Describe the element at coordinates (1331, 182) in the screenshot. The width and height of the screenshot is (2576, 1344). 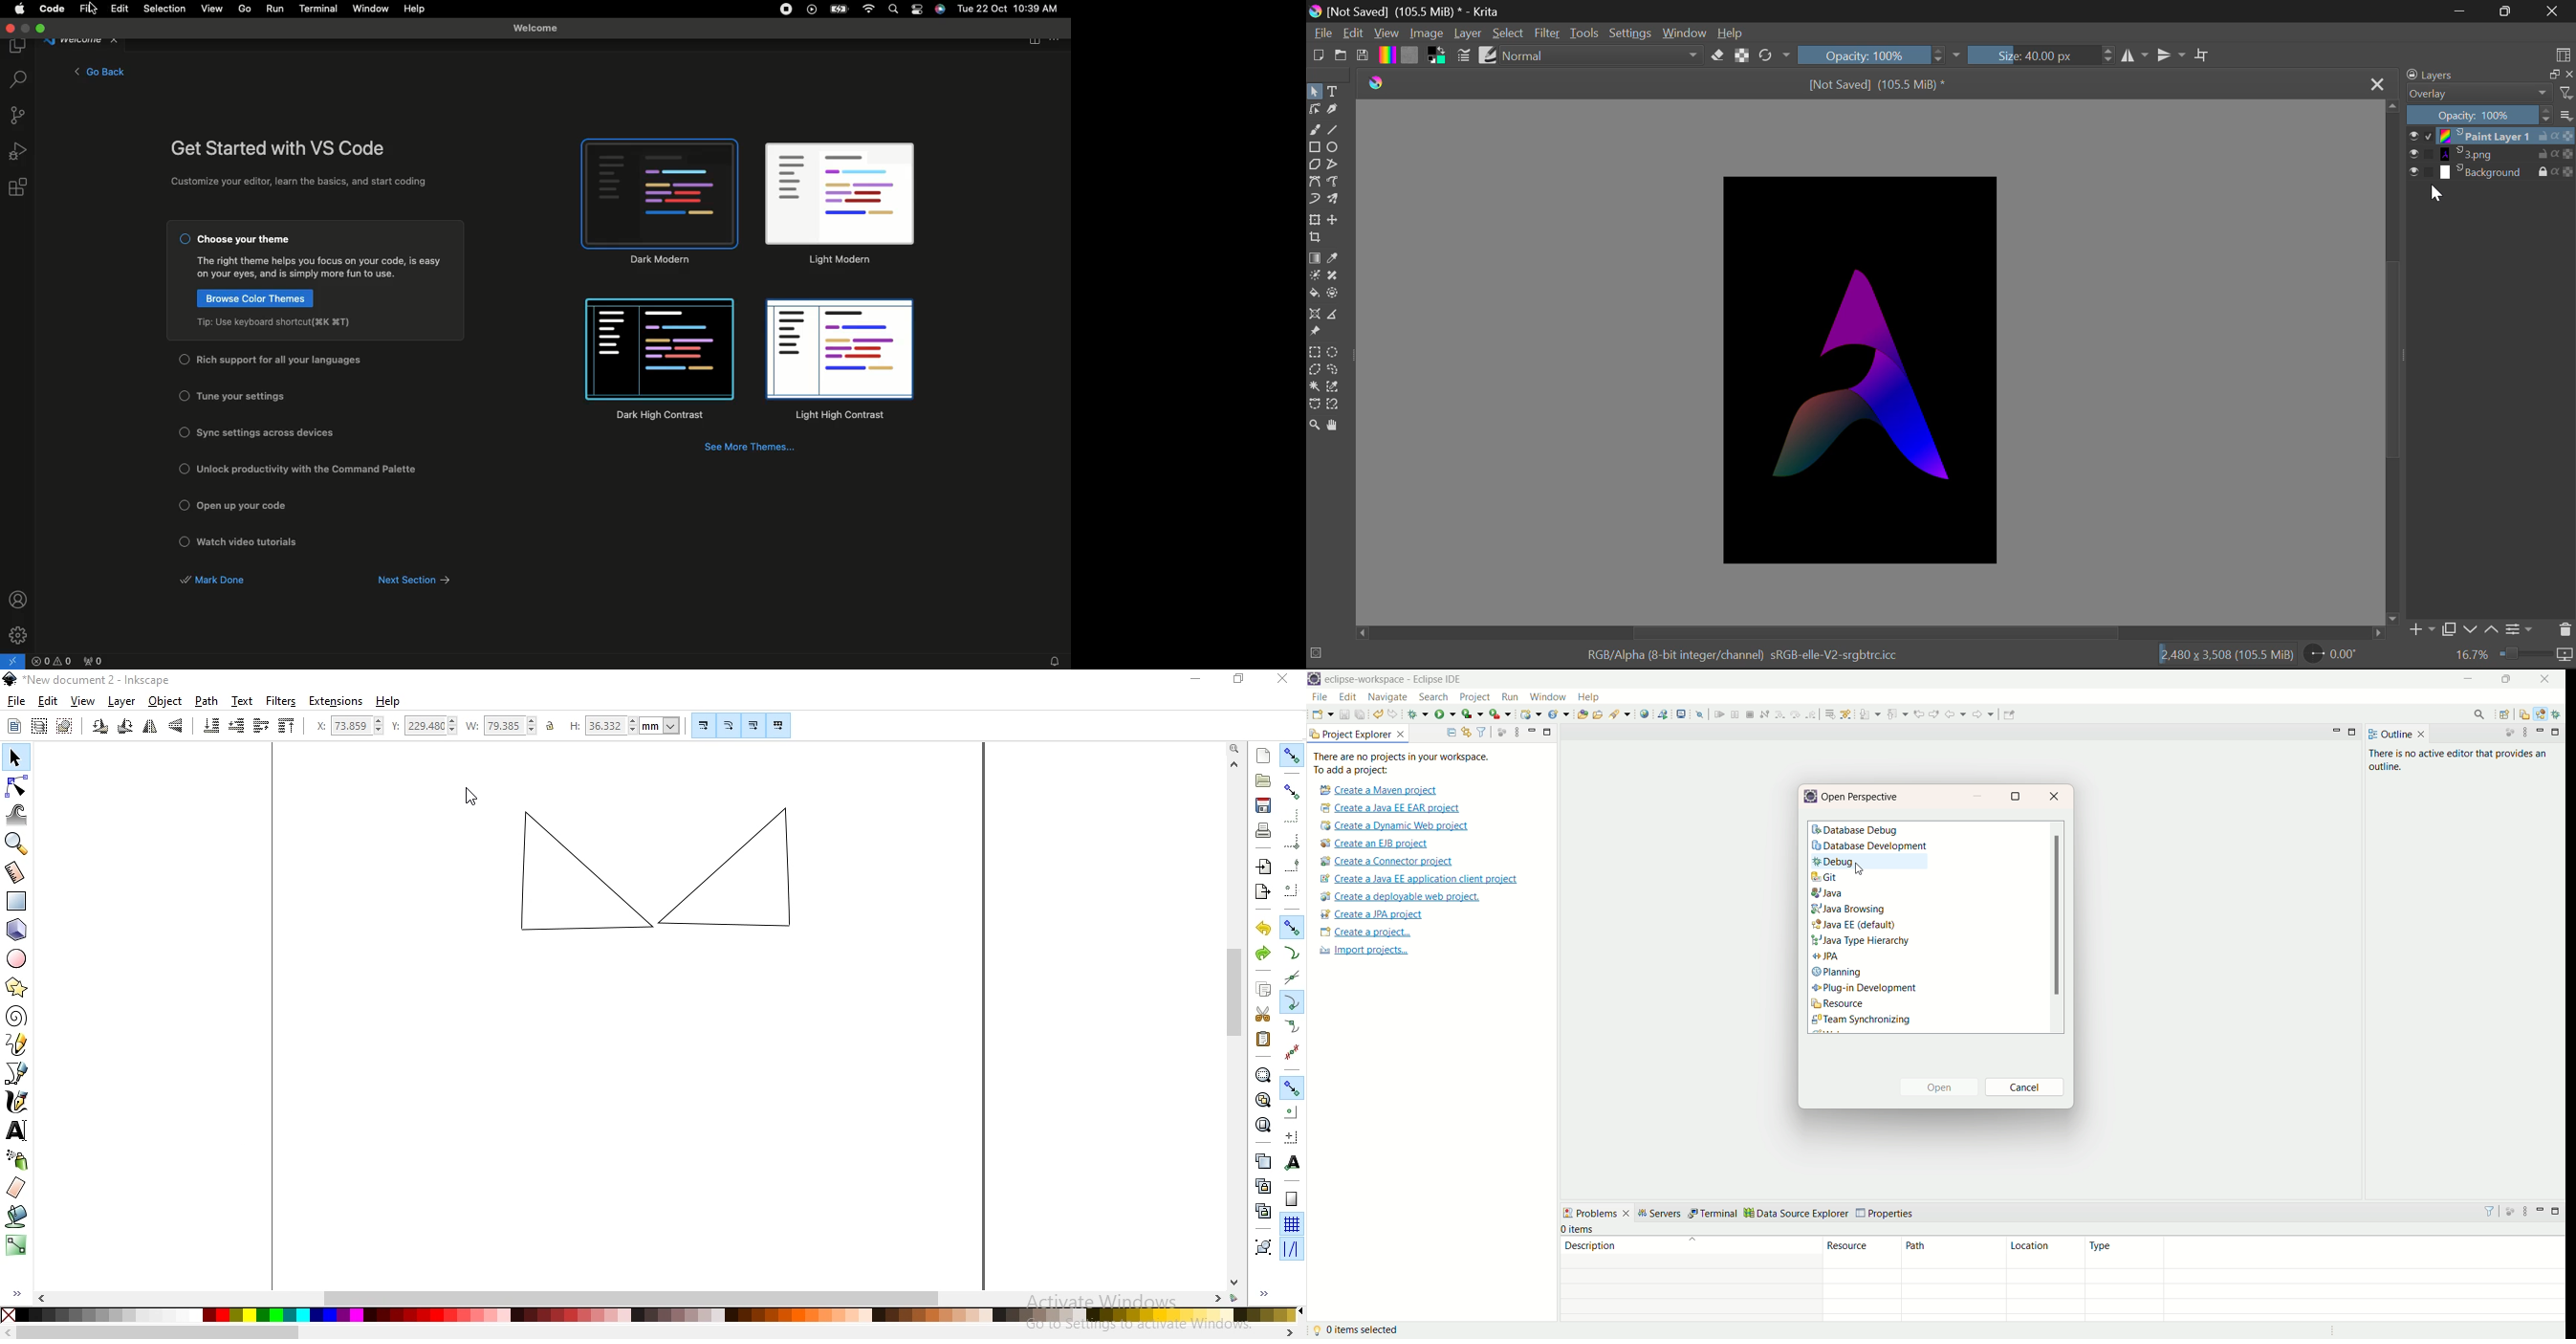
I see `Freehand Path Tool` at that location.